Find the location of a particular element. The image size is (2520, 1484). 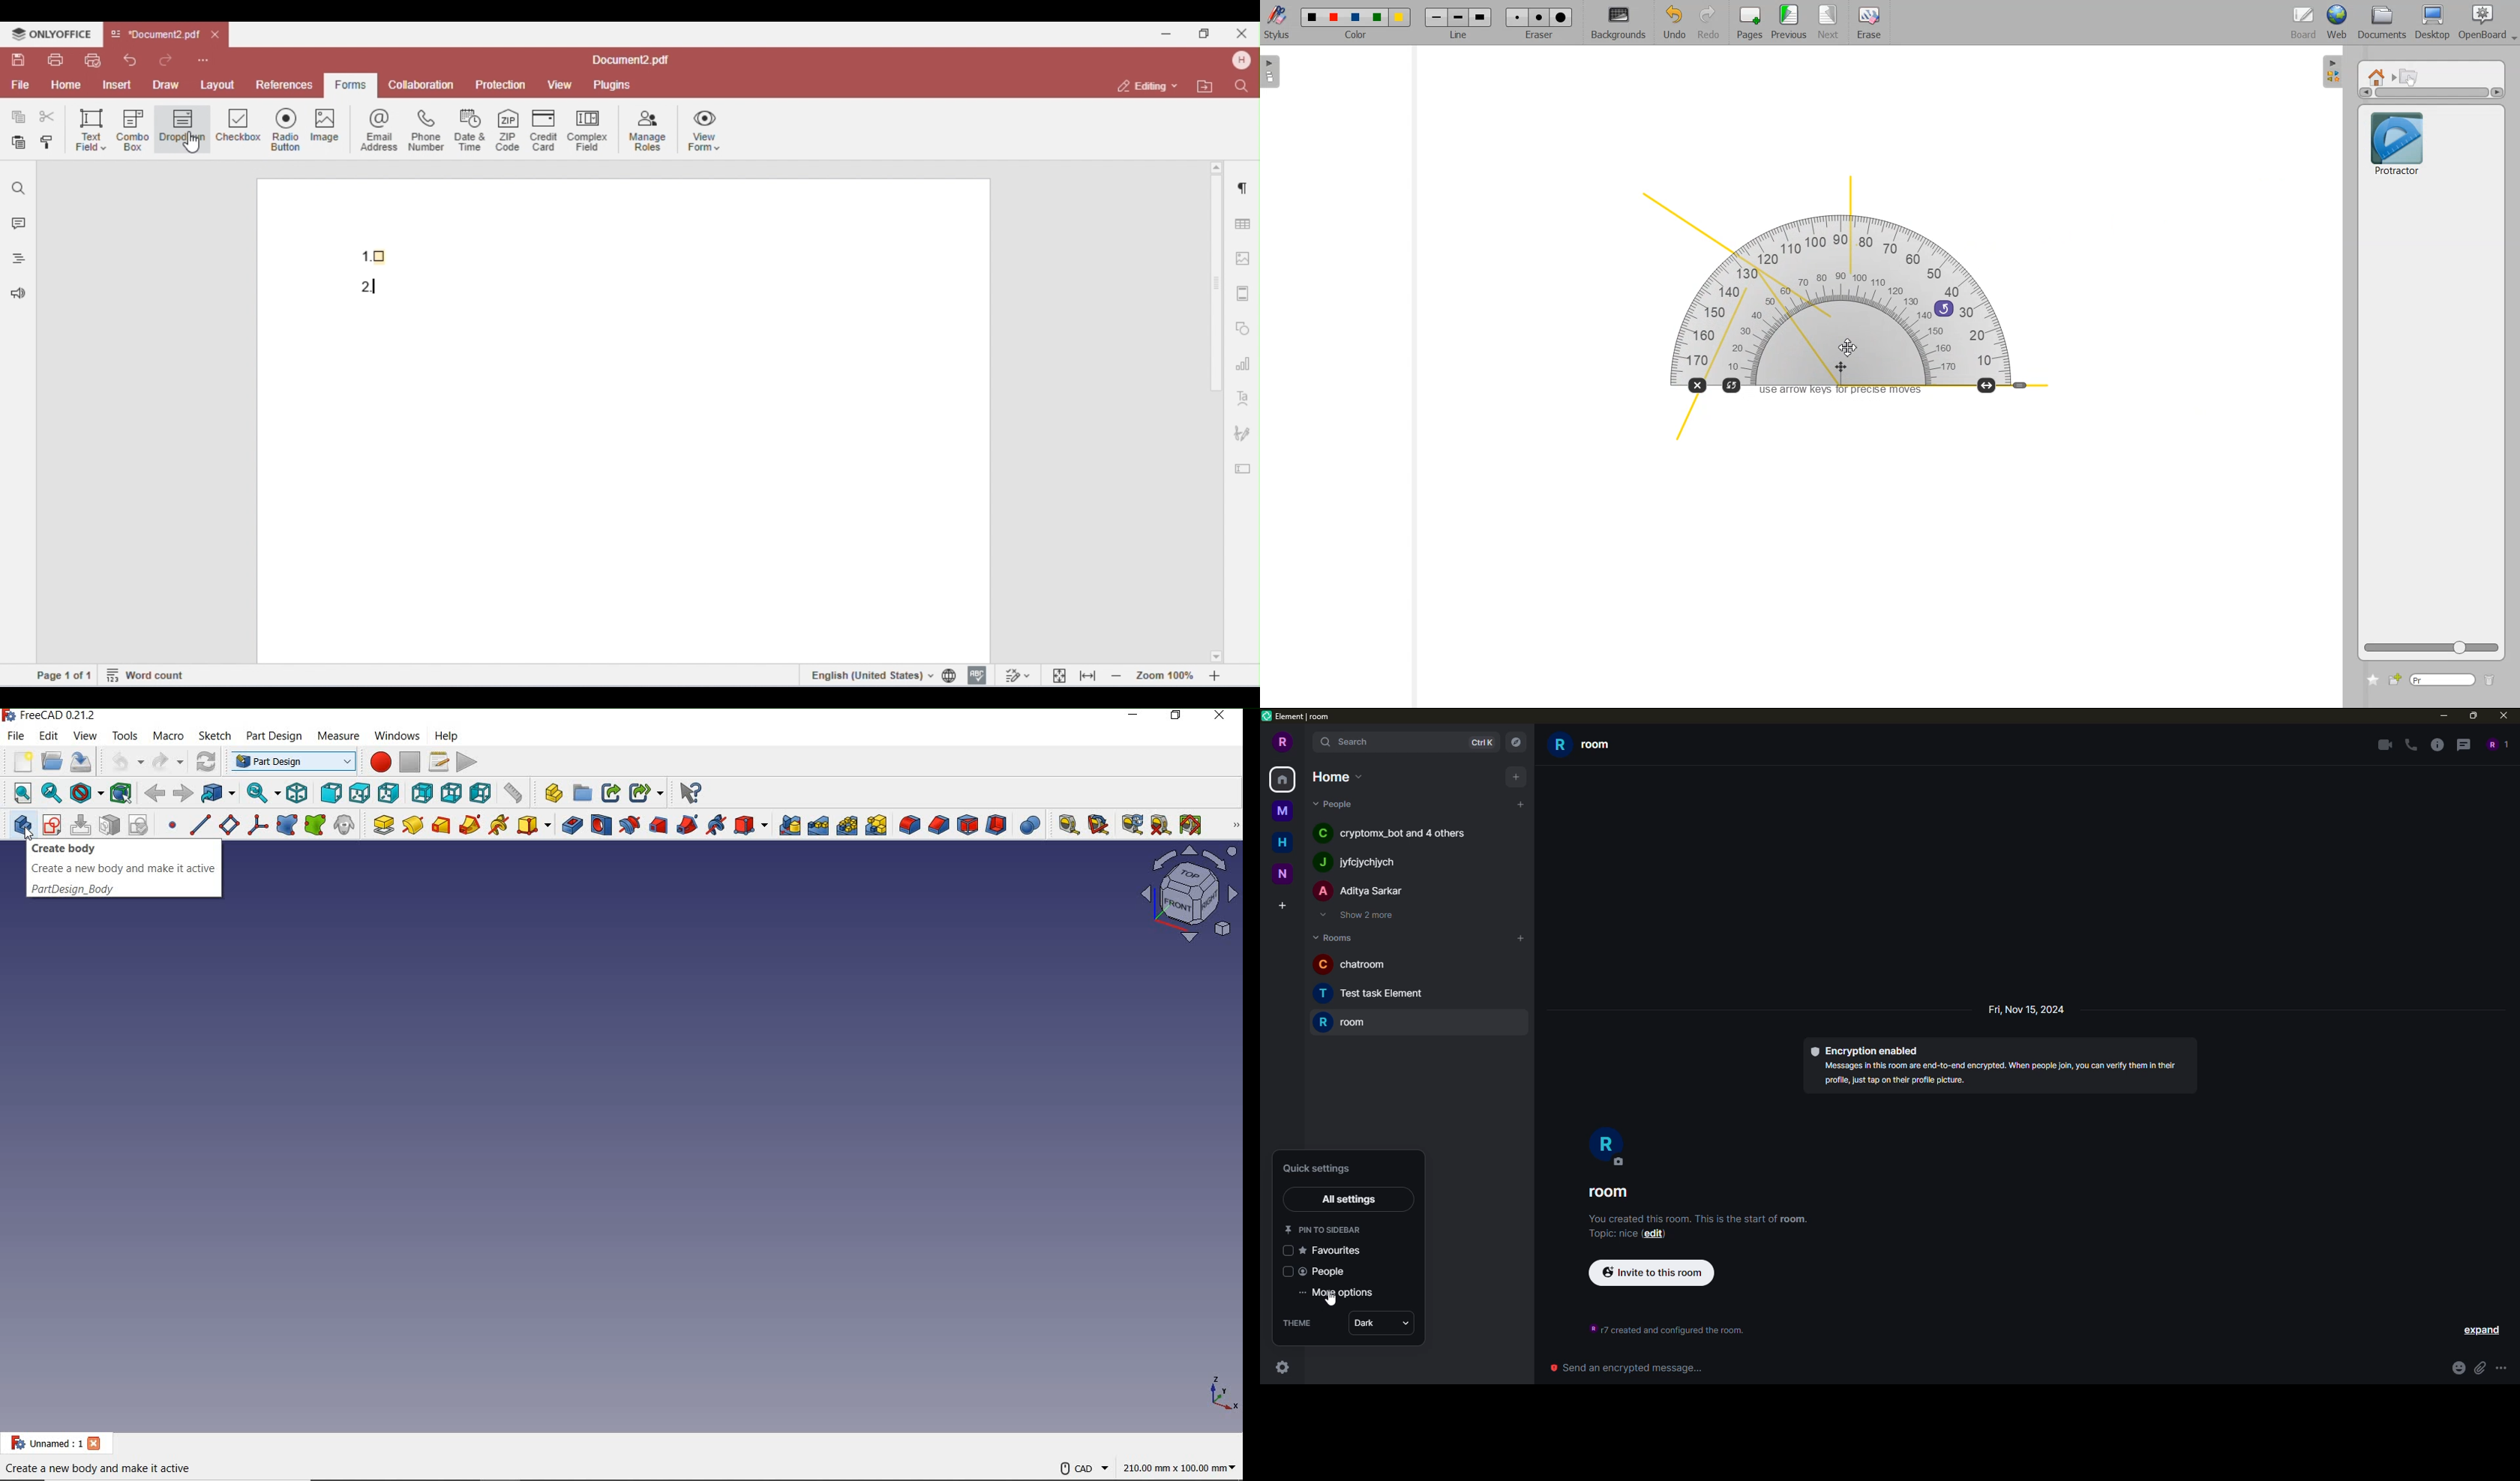

LINEARPATTERN is located at coordinates (818, 824).